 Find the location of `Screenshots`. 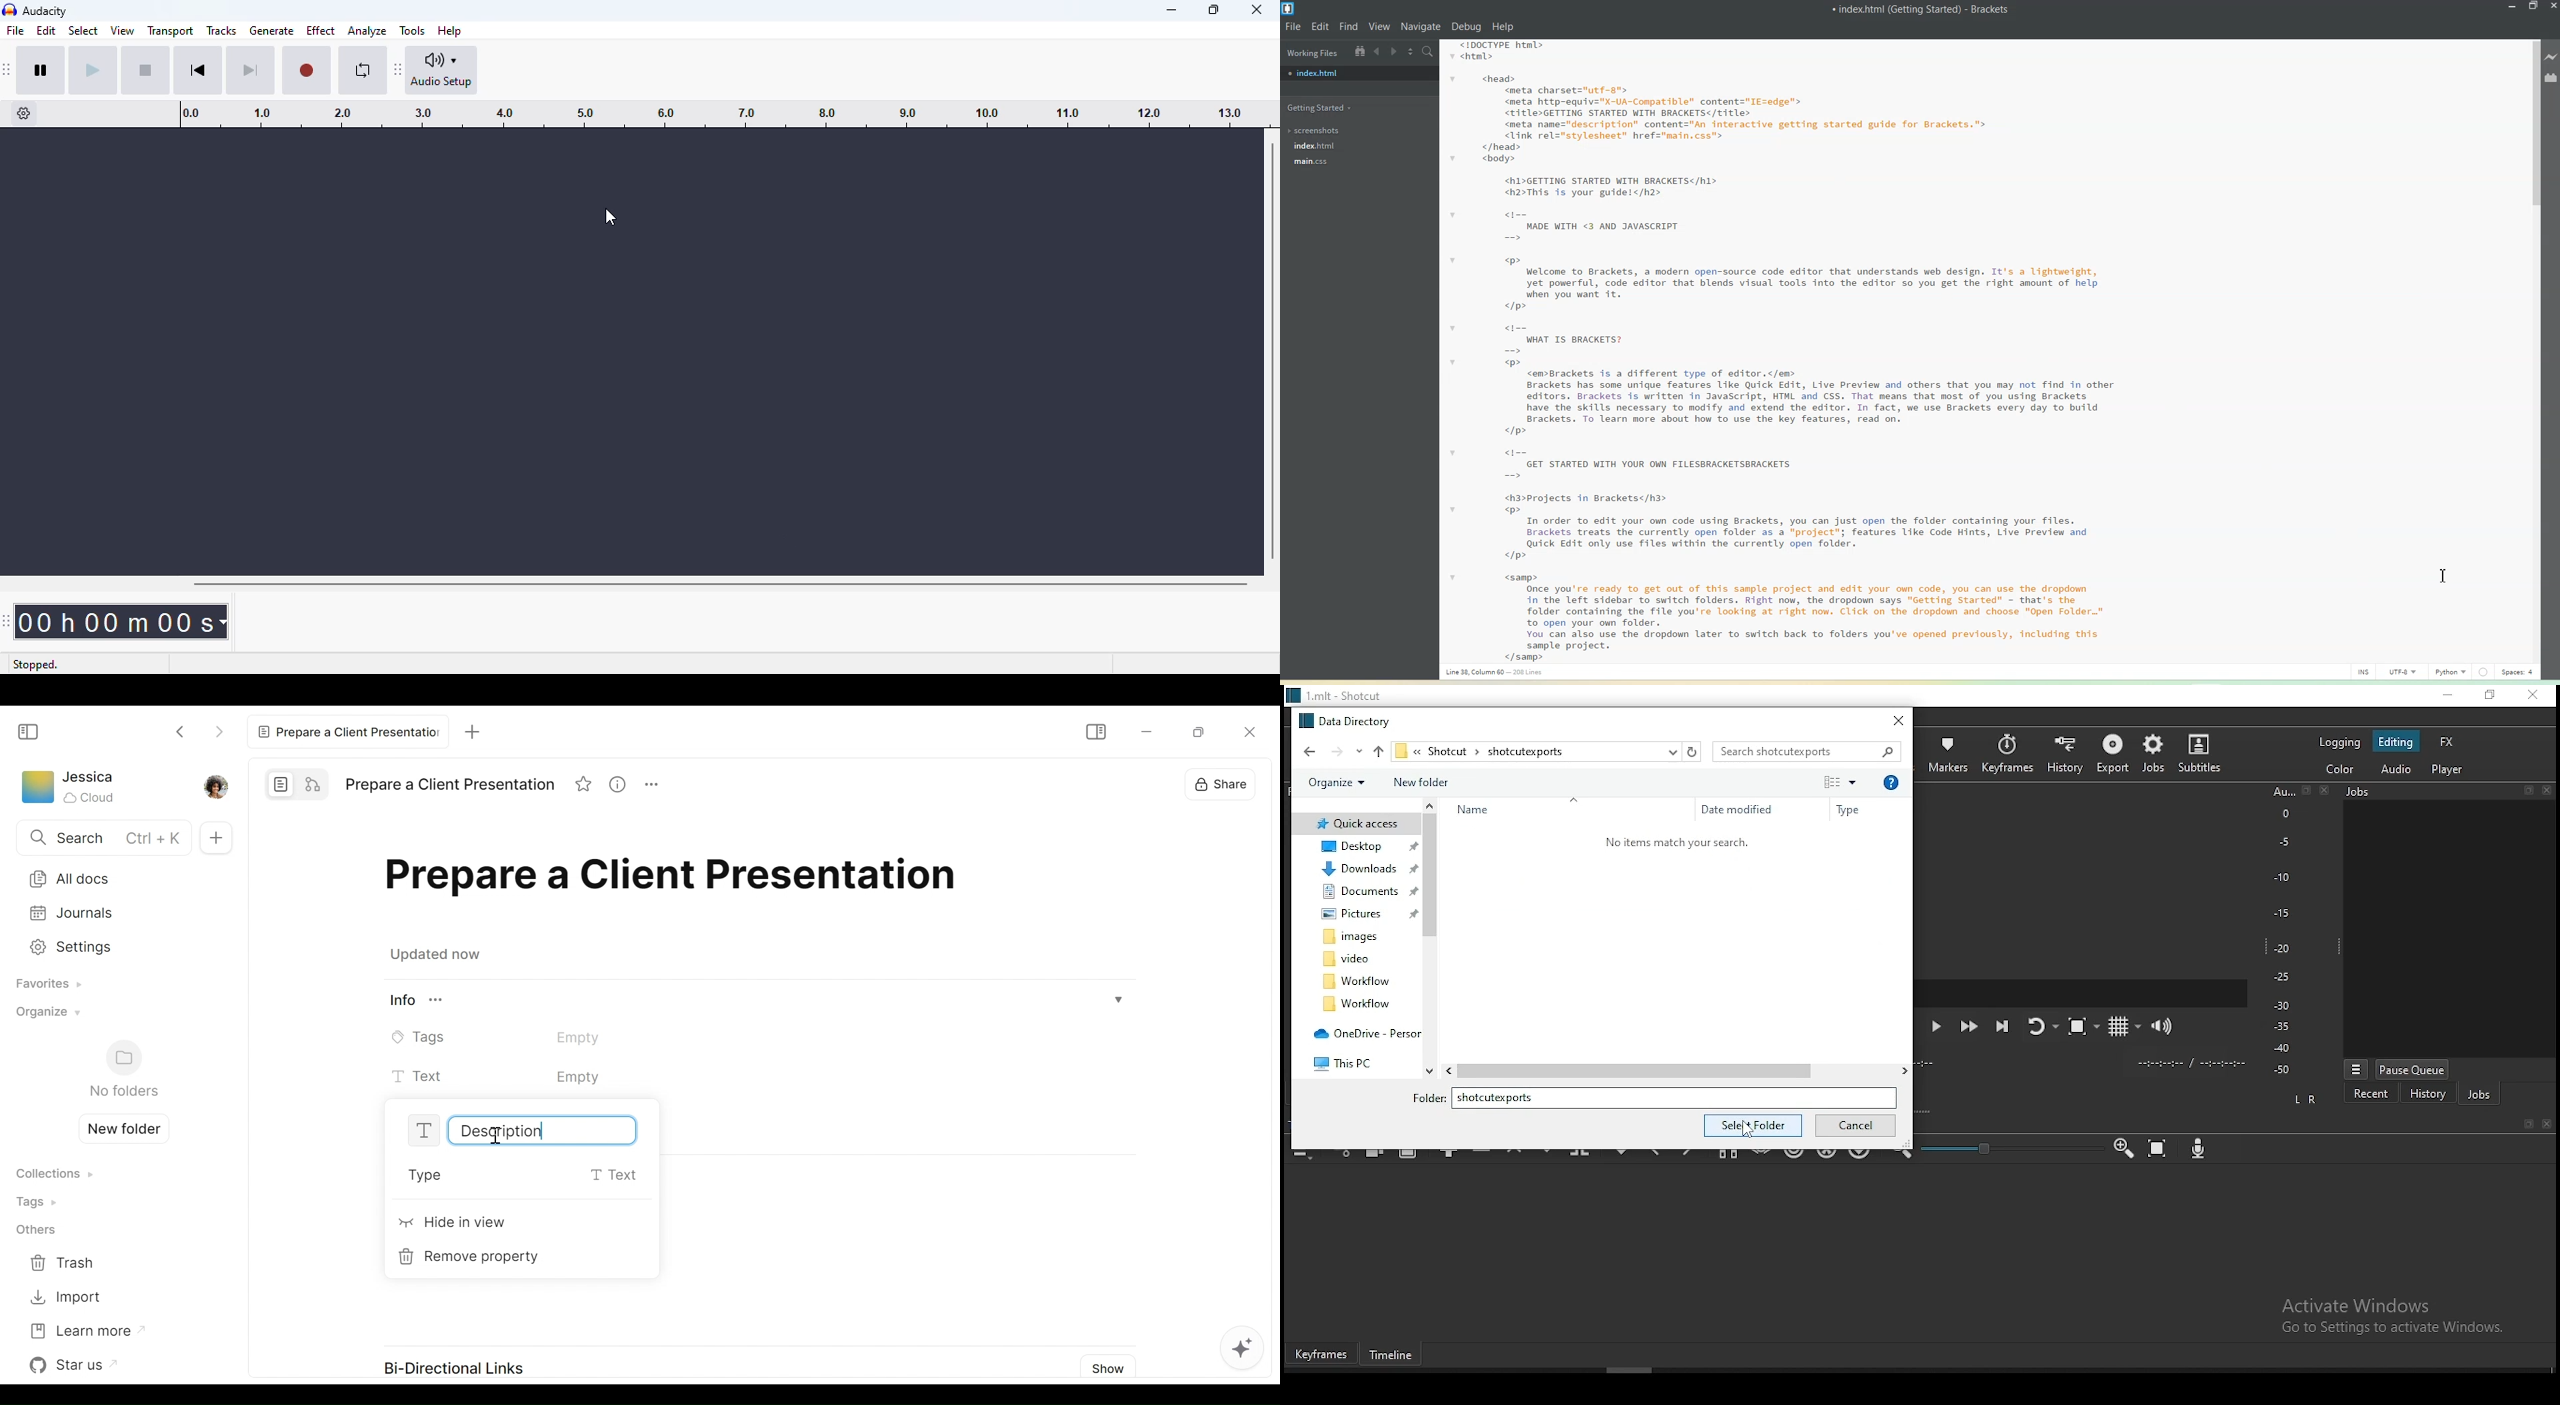

Screenshots is located at coordinates (1317, 131).